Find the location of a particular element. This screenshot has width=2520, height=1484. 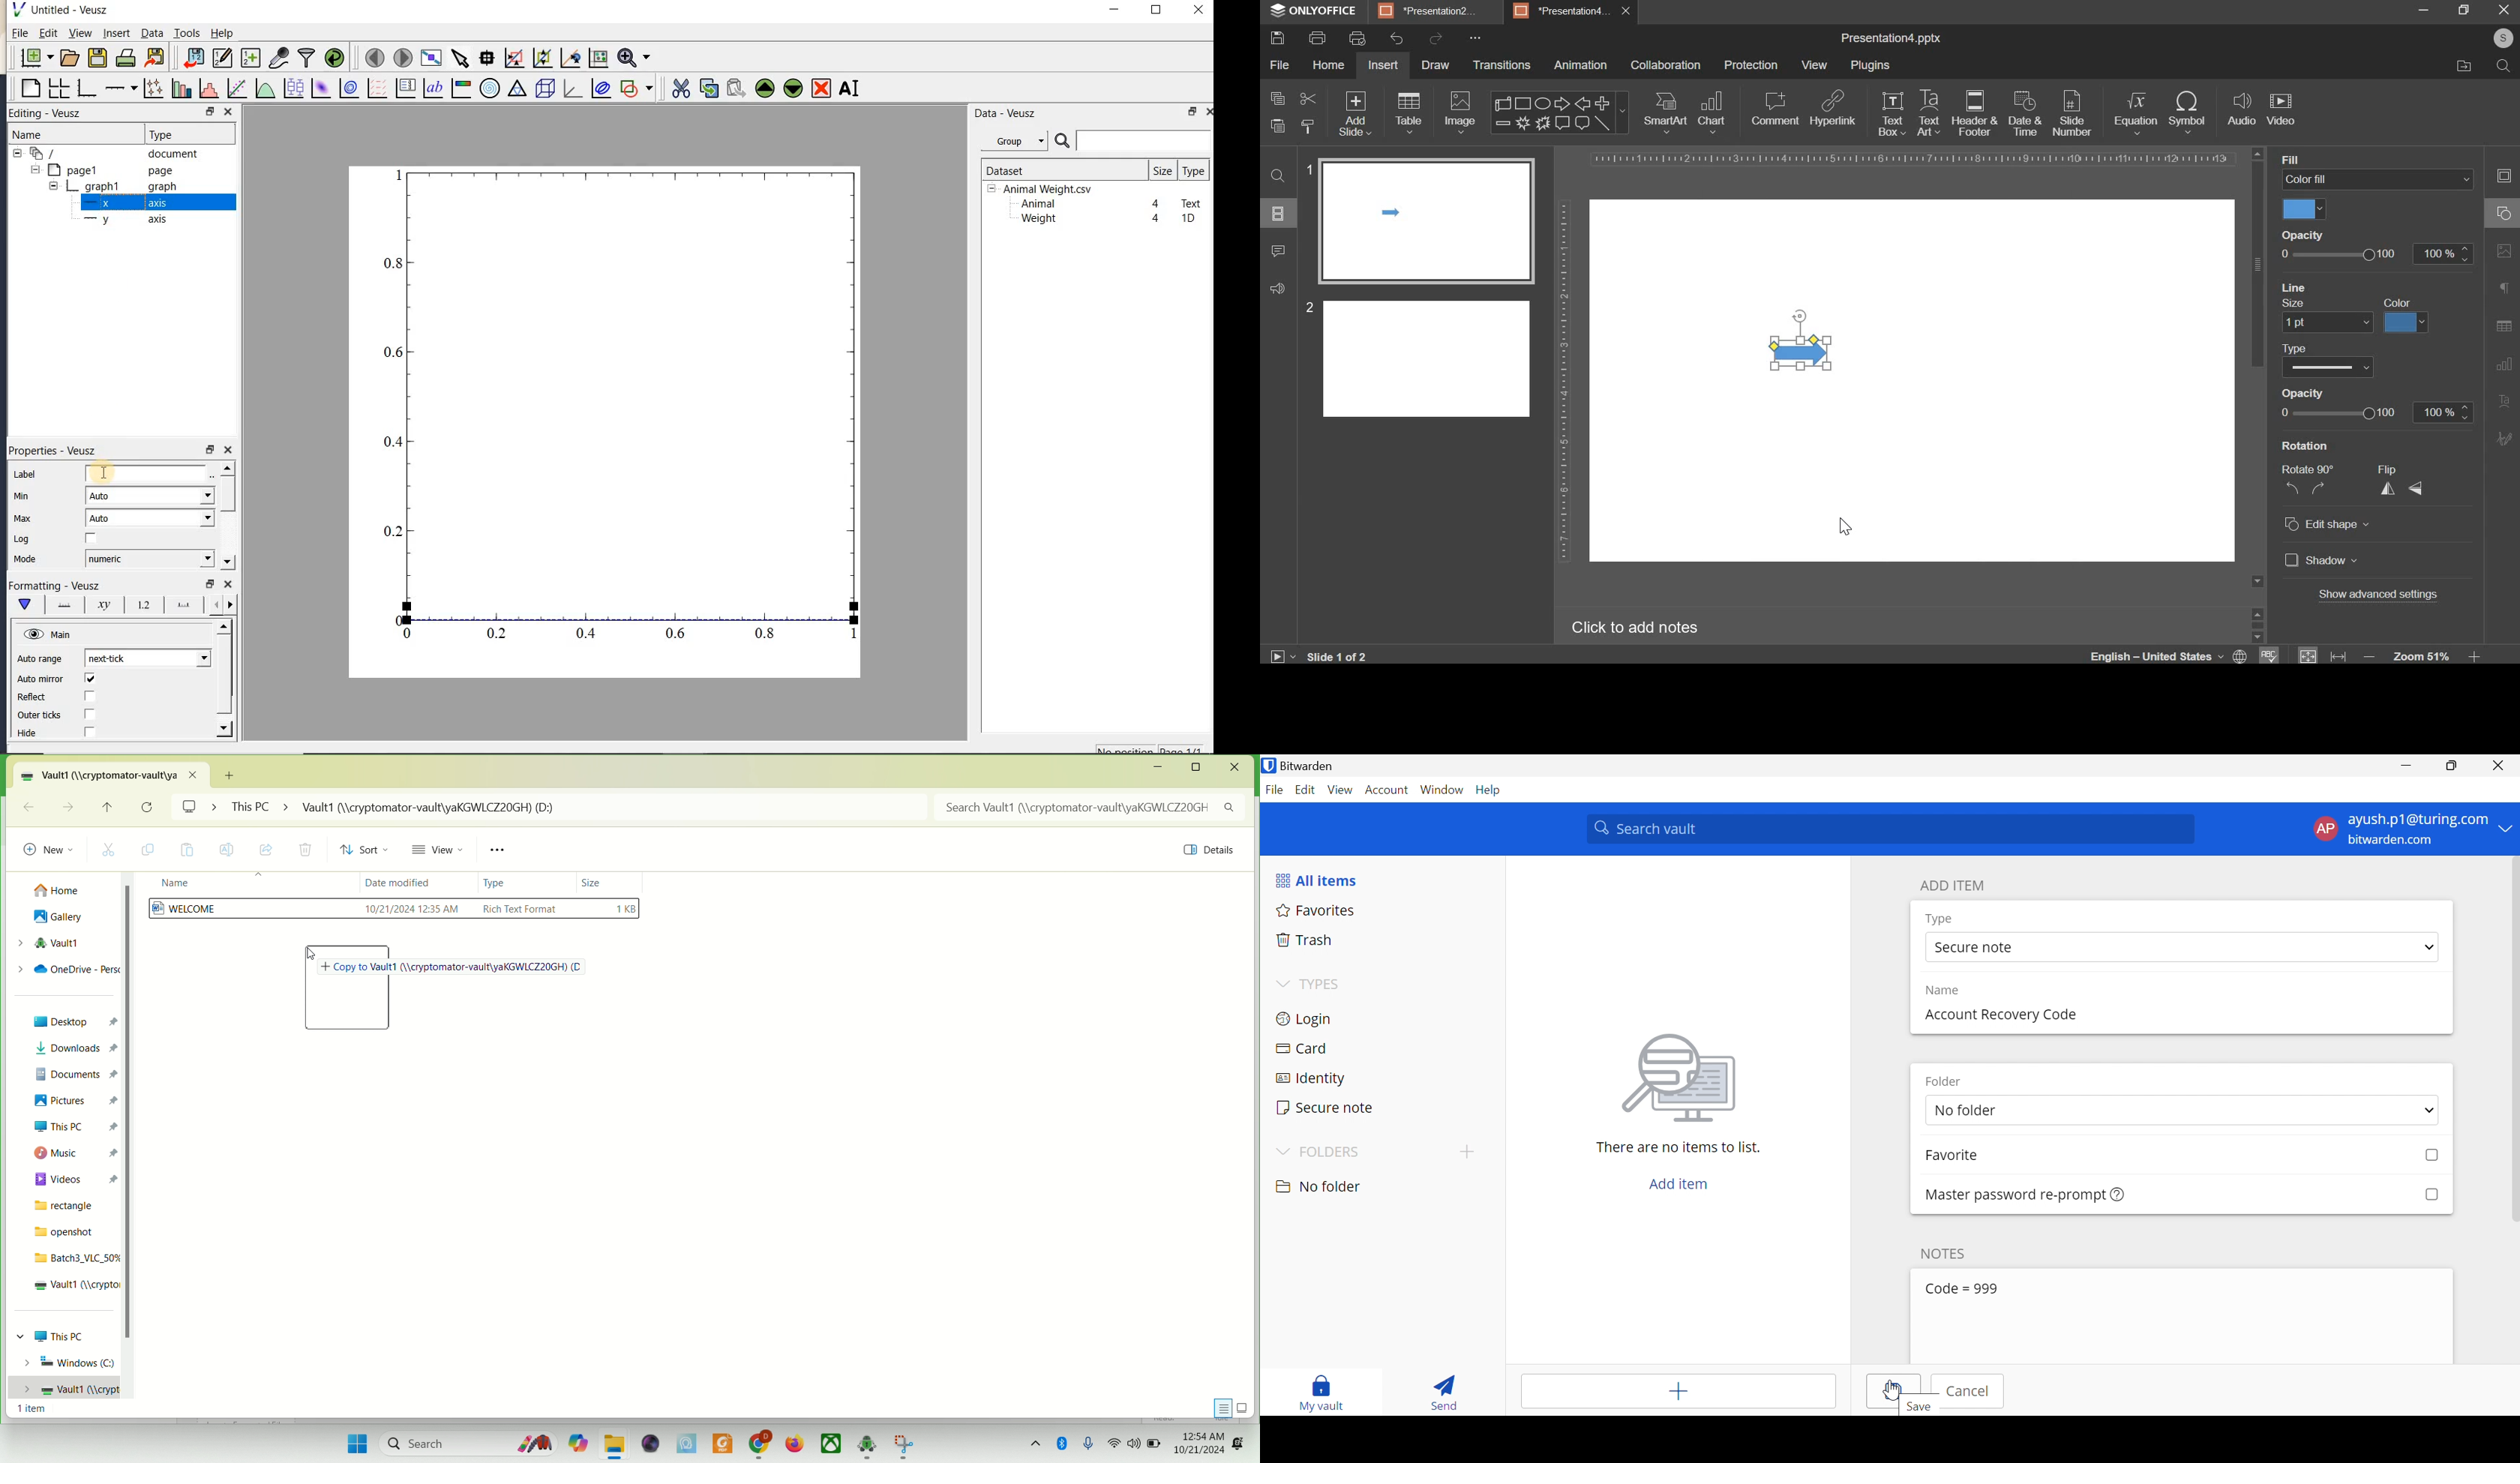

polar graph is located at coordinates (489, 88).